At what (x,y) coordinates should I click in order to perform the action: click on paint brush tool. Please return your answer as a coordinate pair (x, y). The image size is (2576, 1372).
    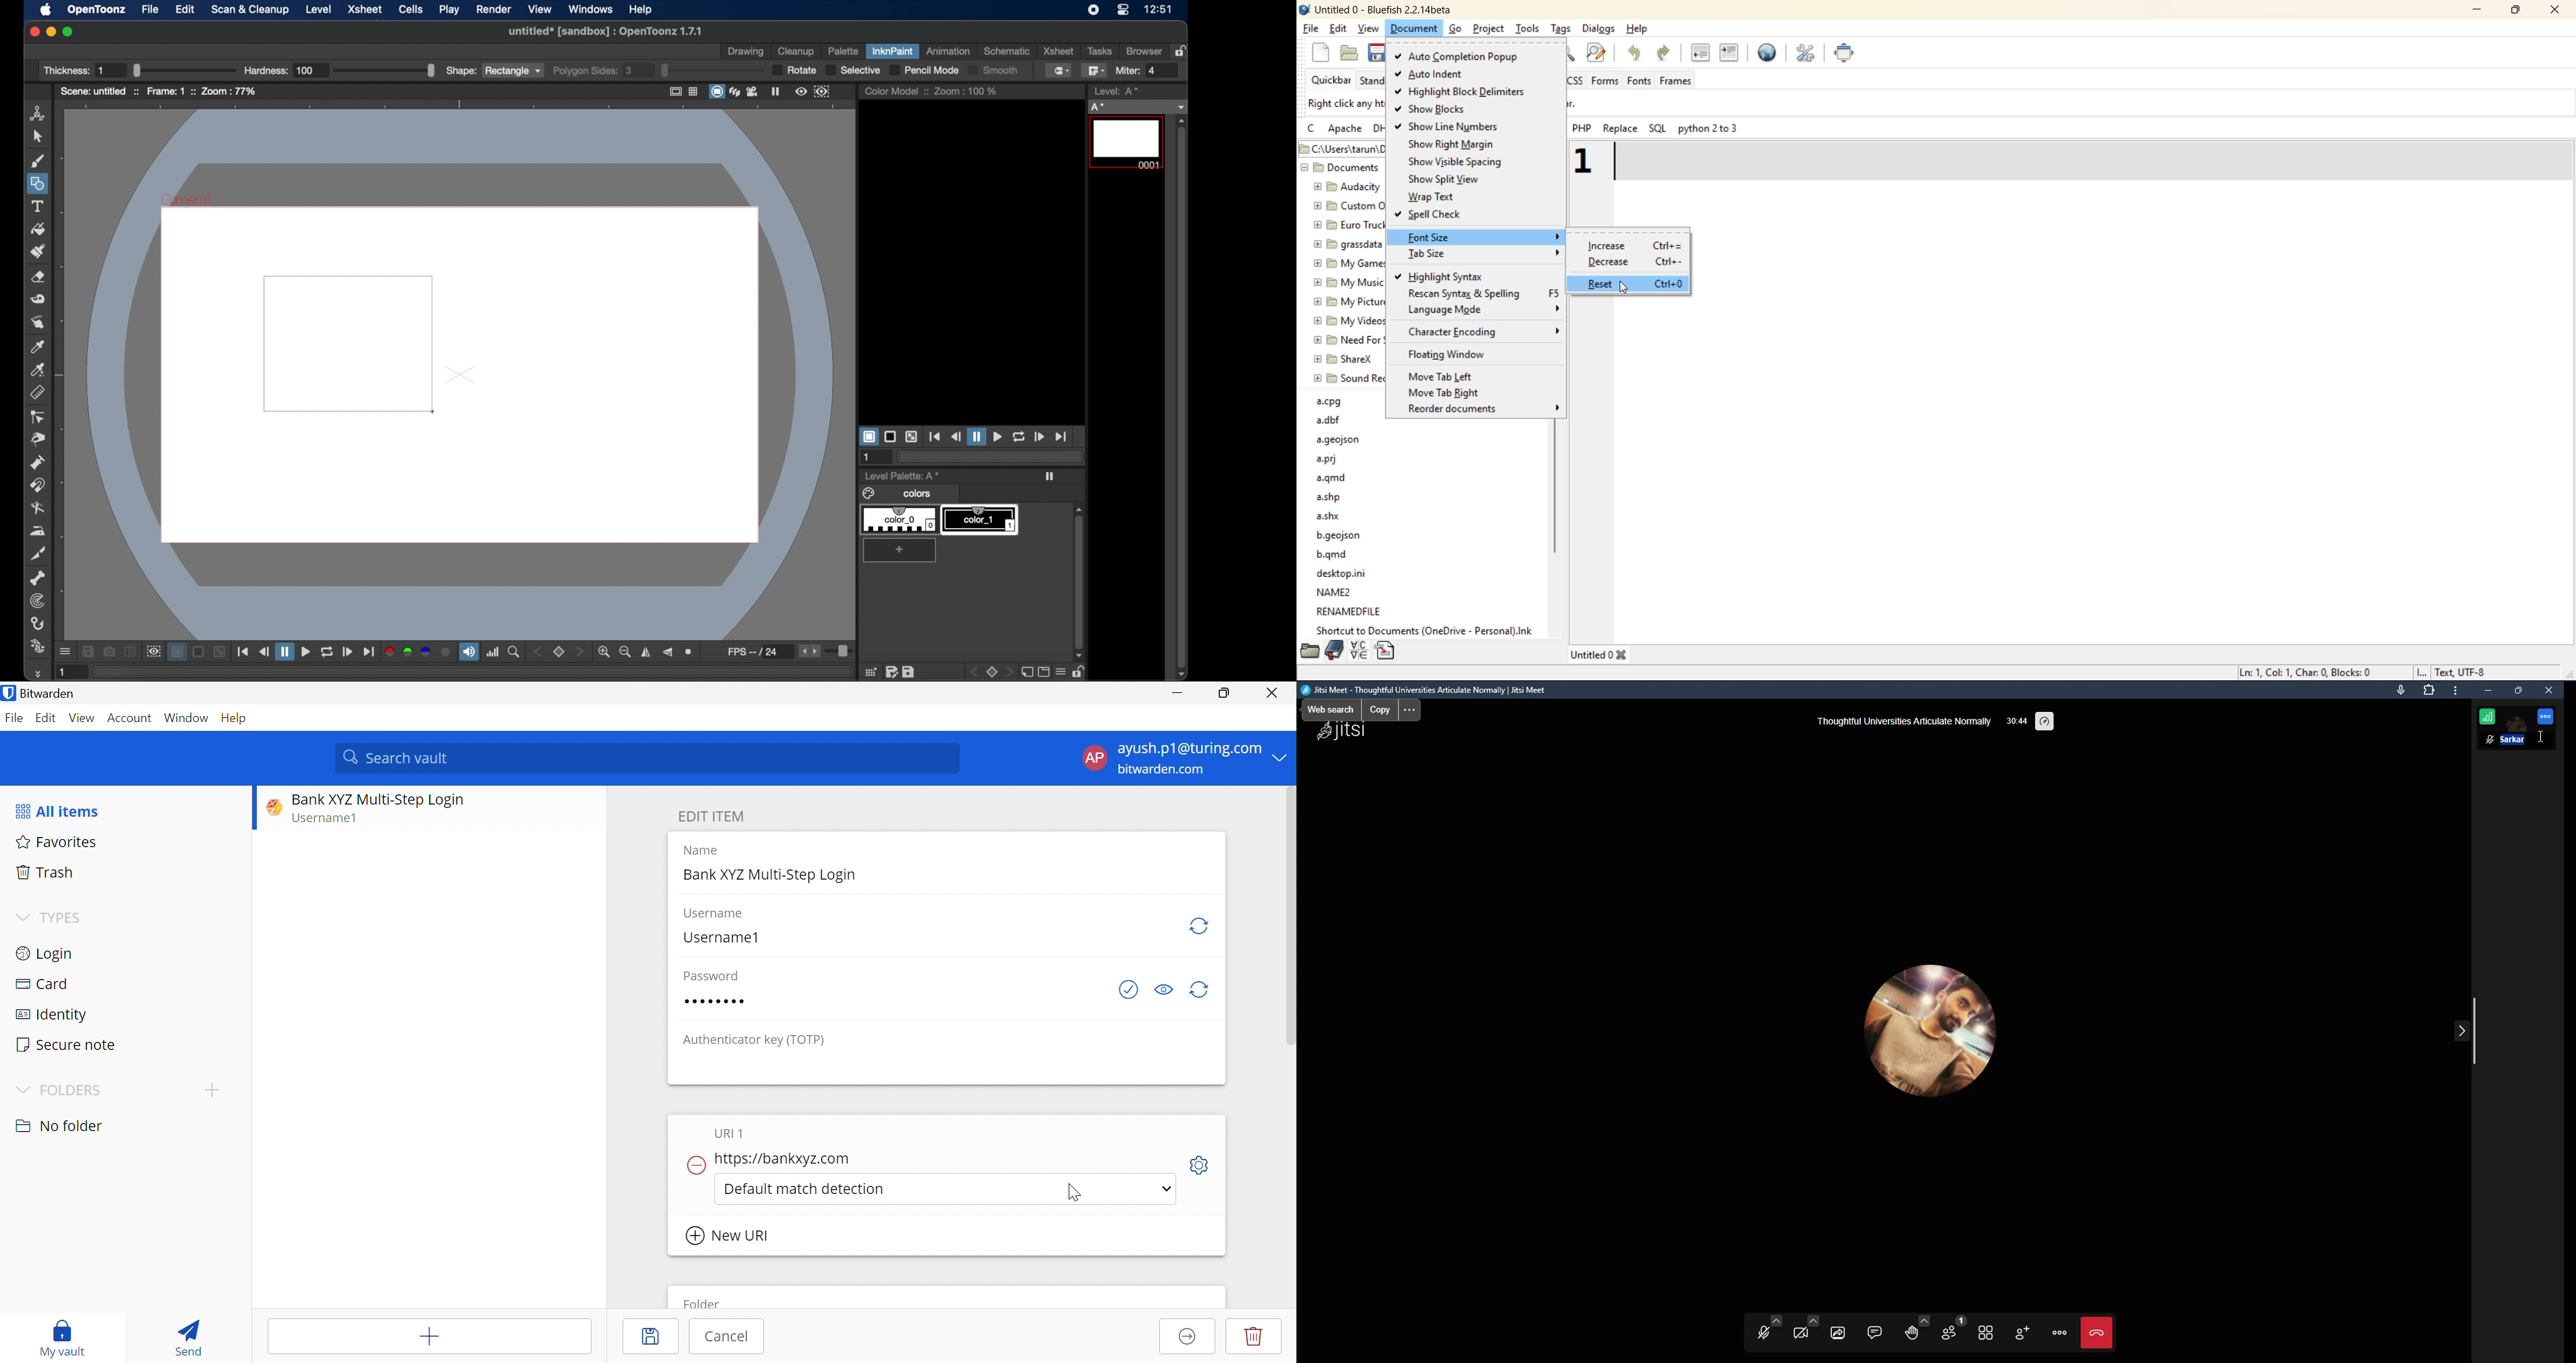
    Looking at the image, I should click on (38, 251).